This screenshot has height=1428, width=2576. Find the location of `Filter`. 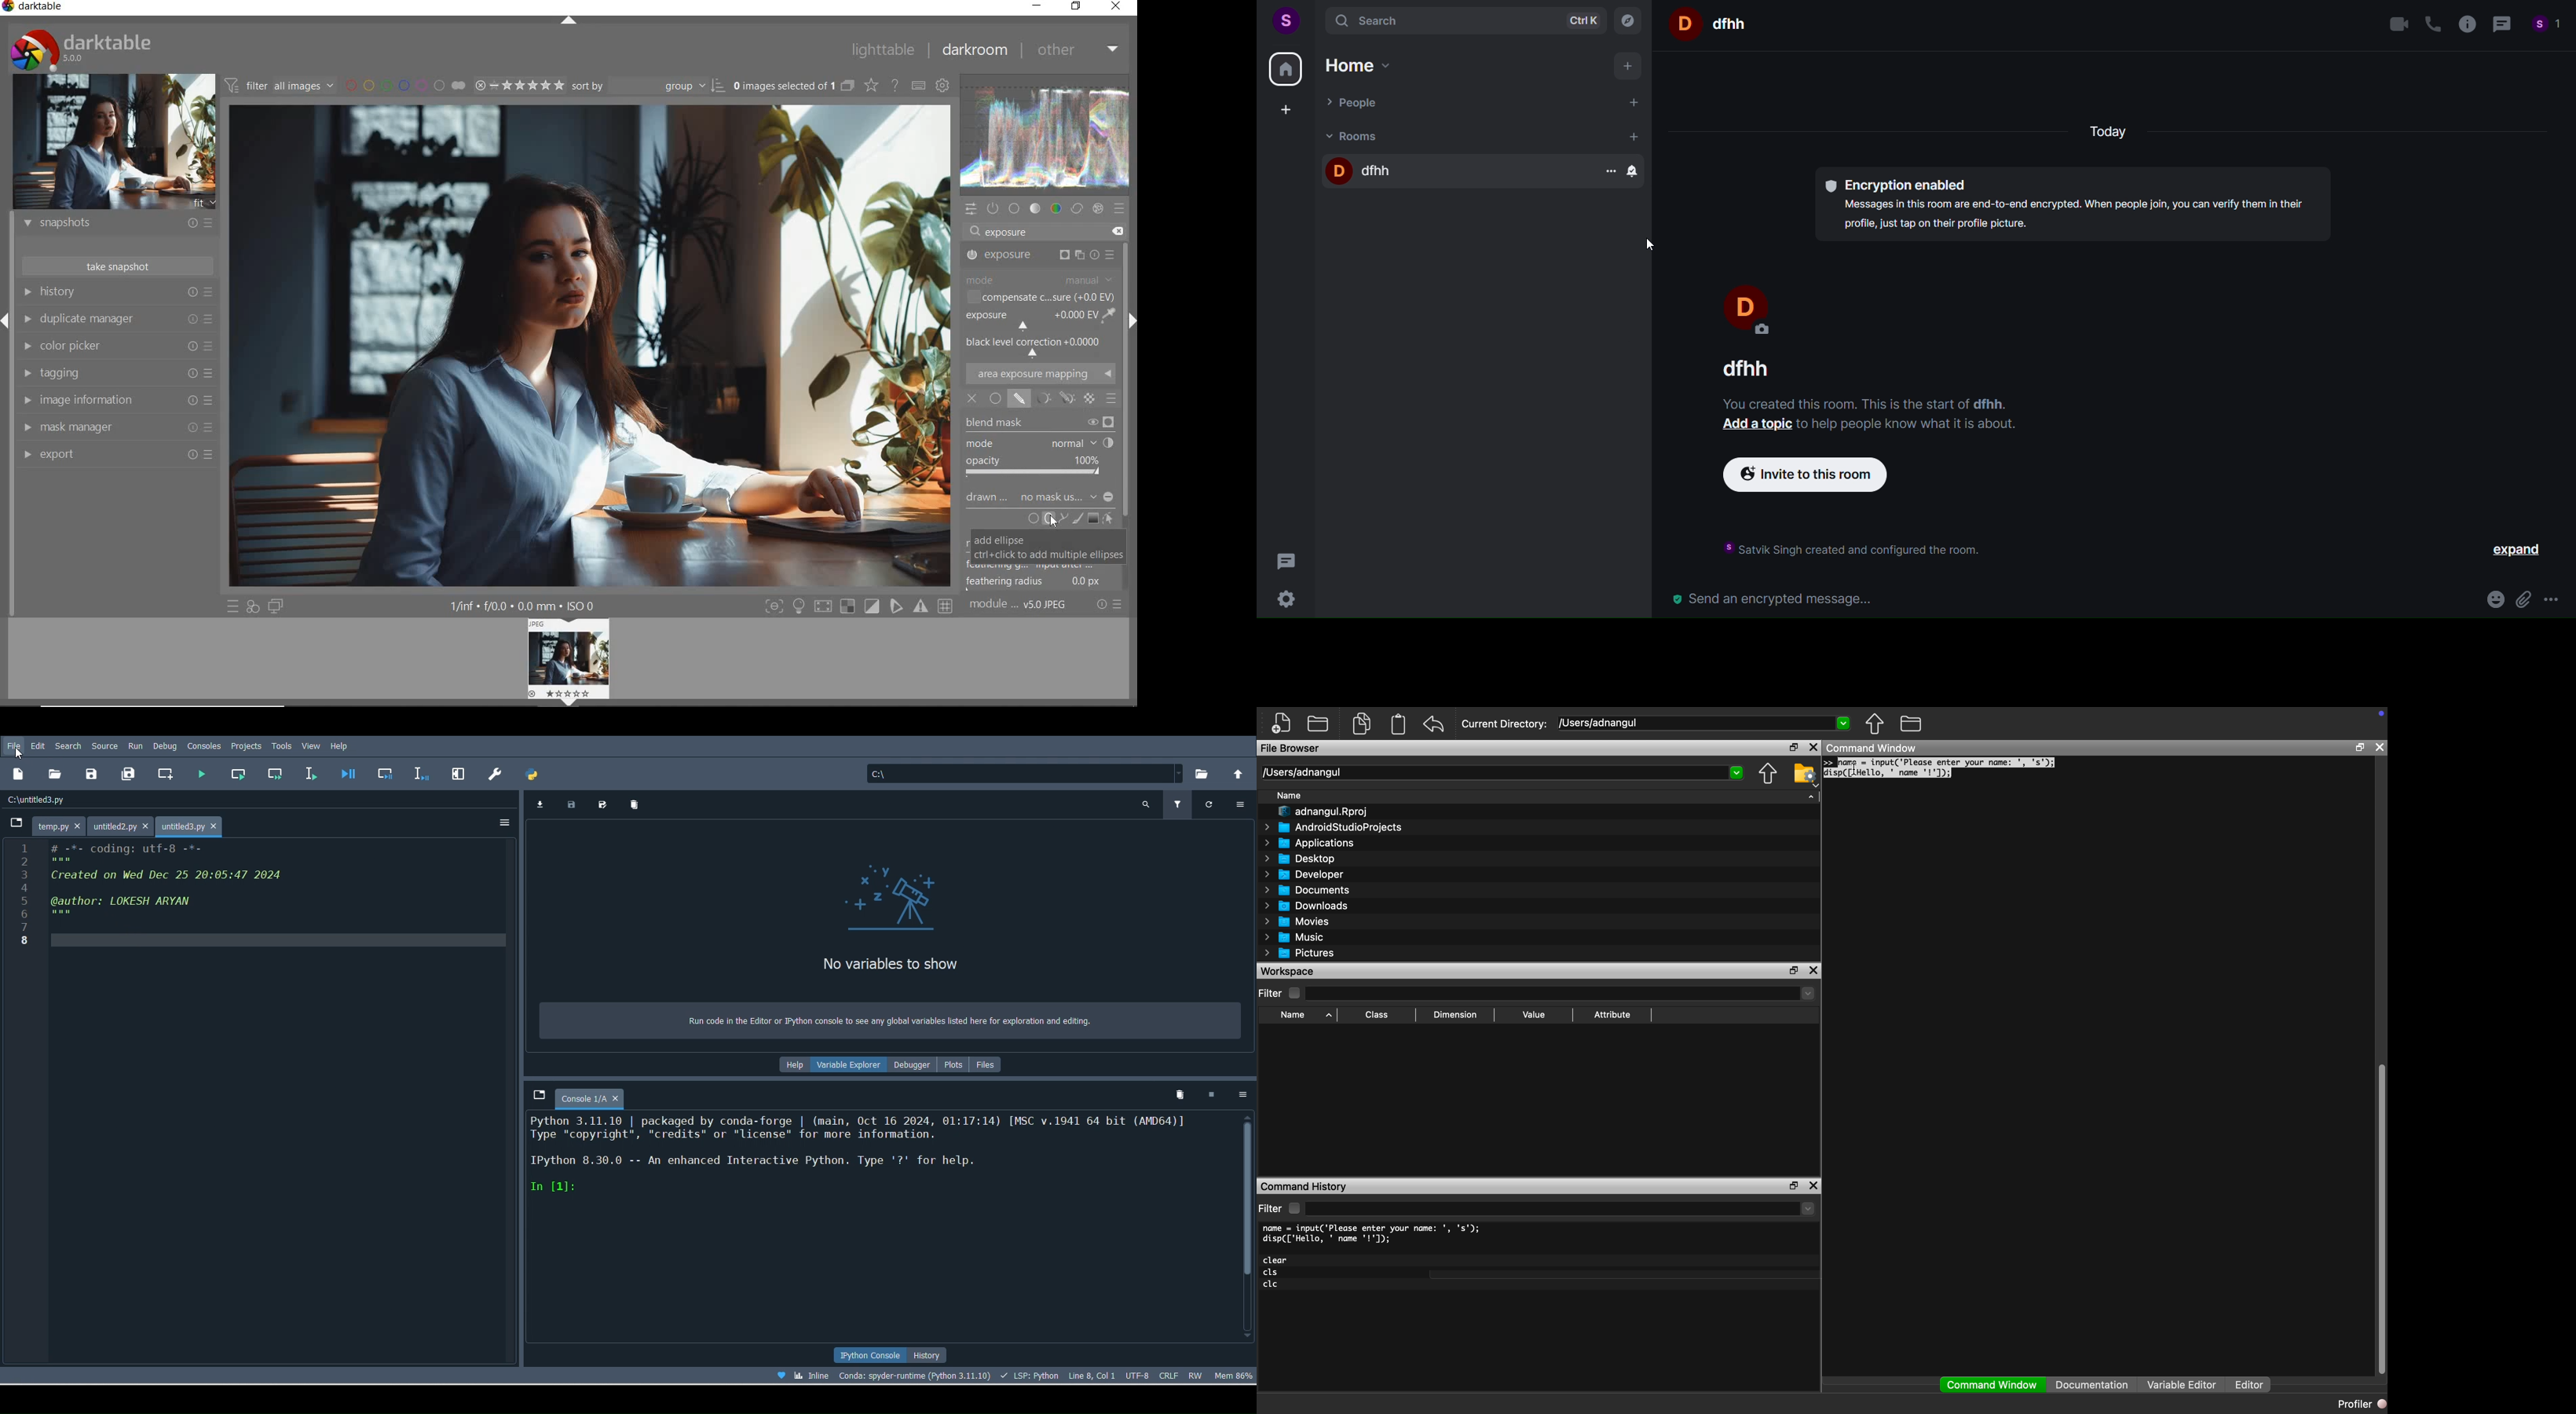

Filter is located at coordinates (1281, 993).